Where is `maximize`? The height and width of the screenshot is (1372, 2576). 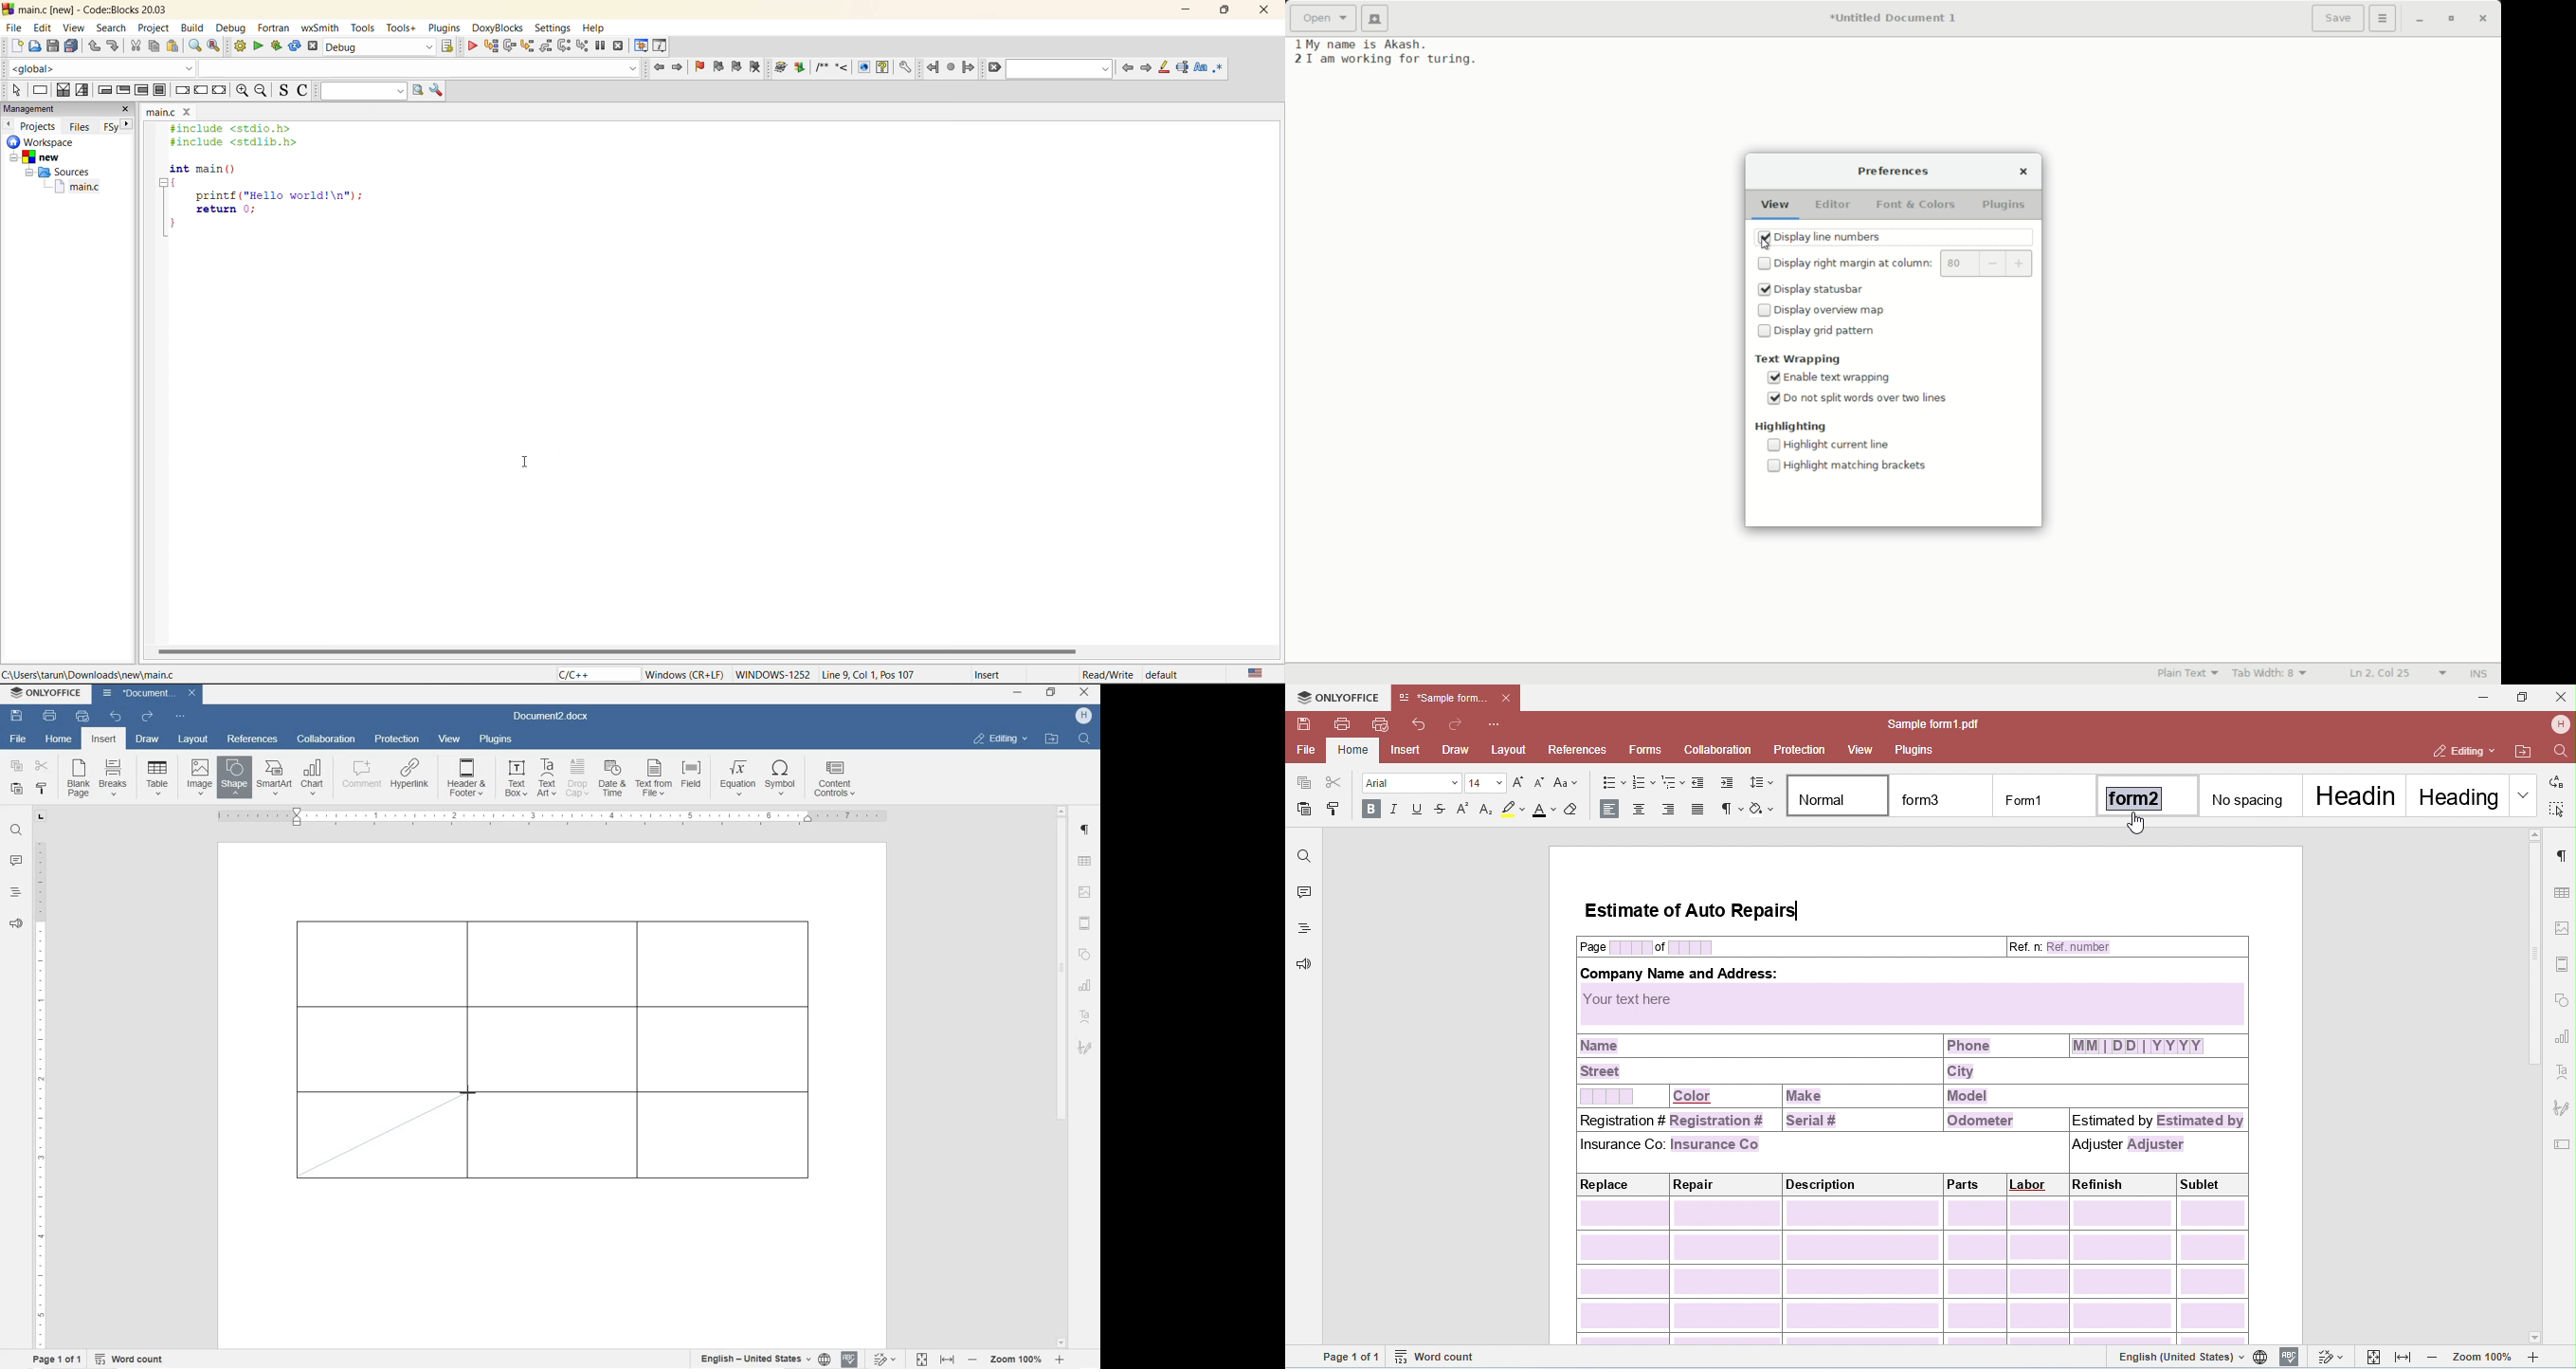 maximize is located at coordinates (1229, 12).